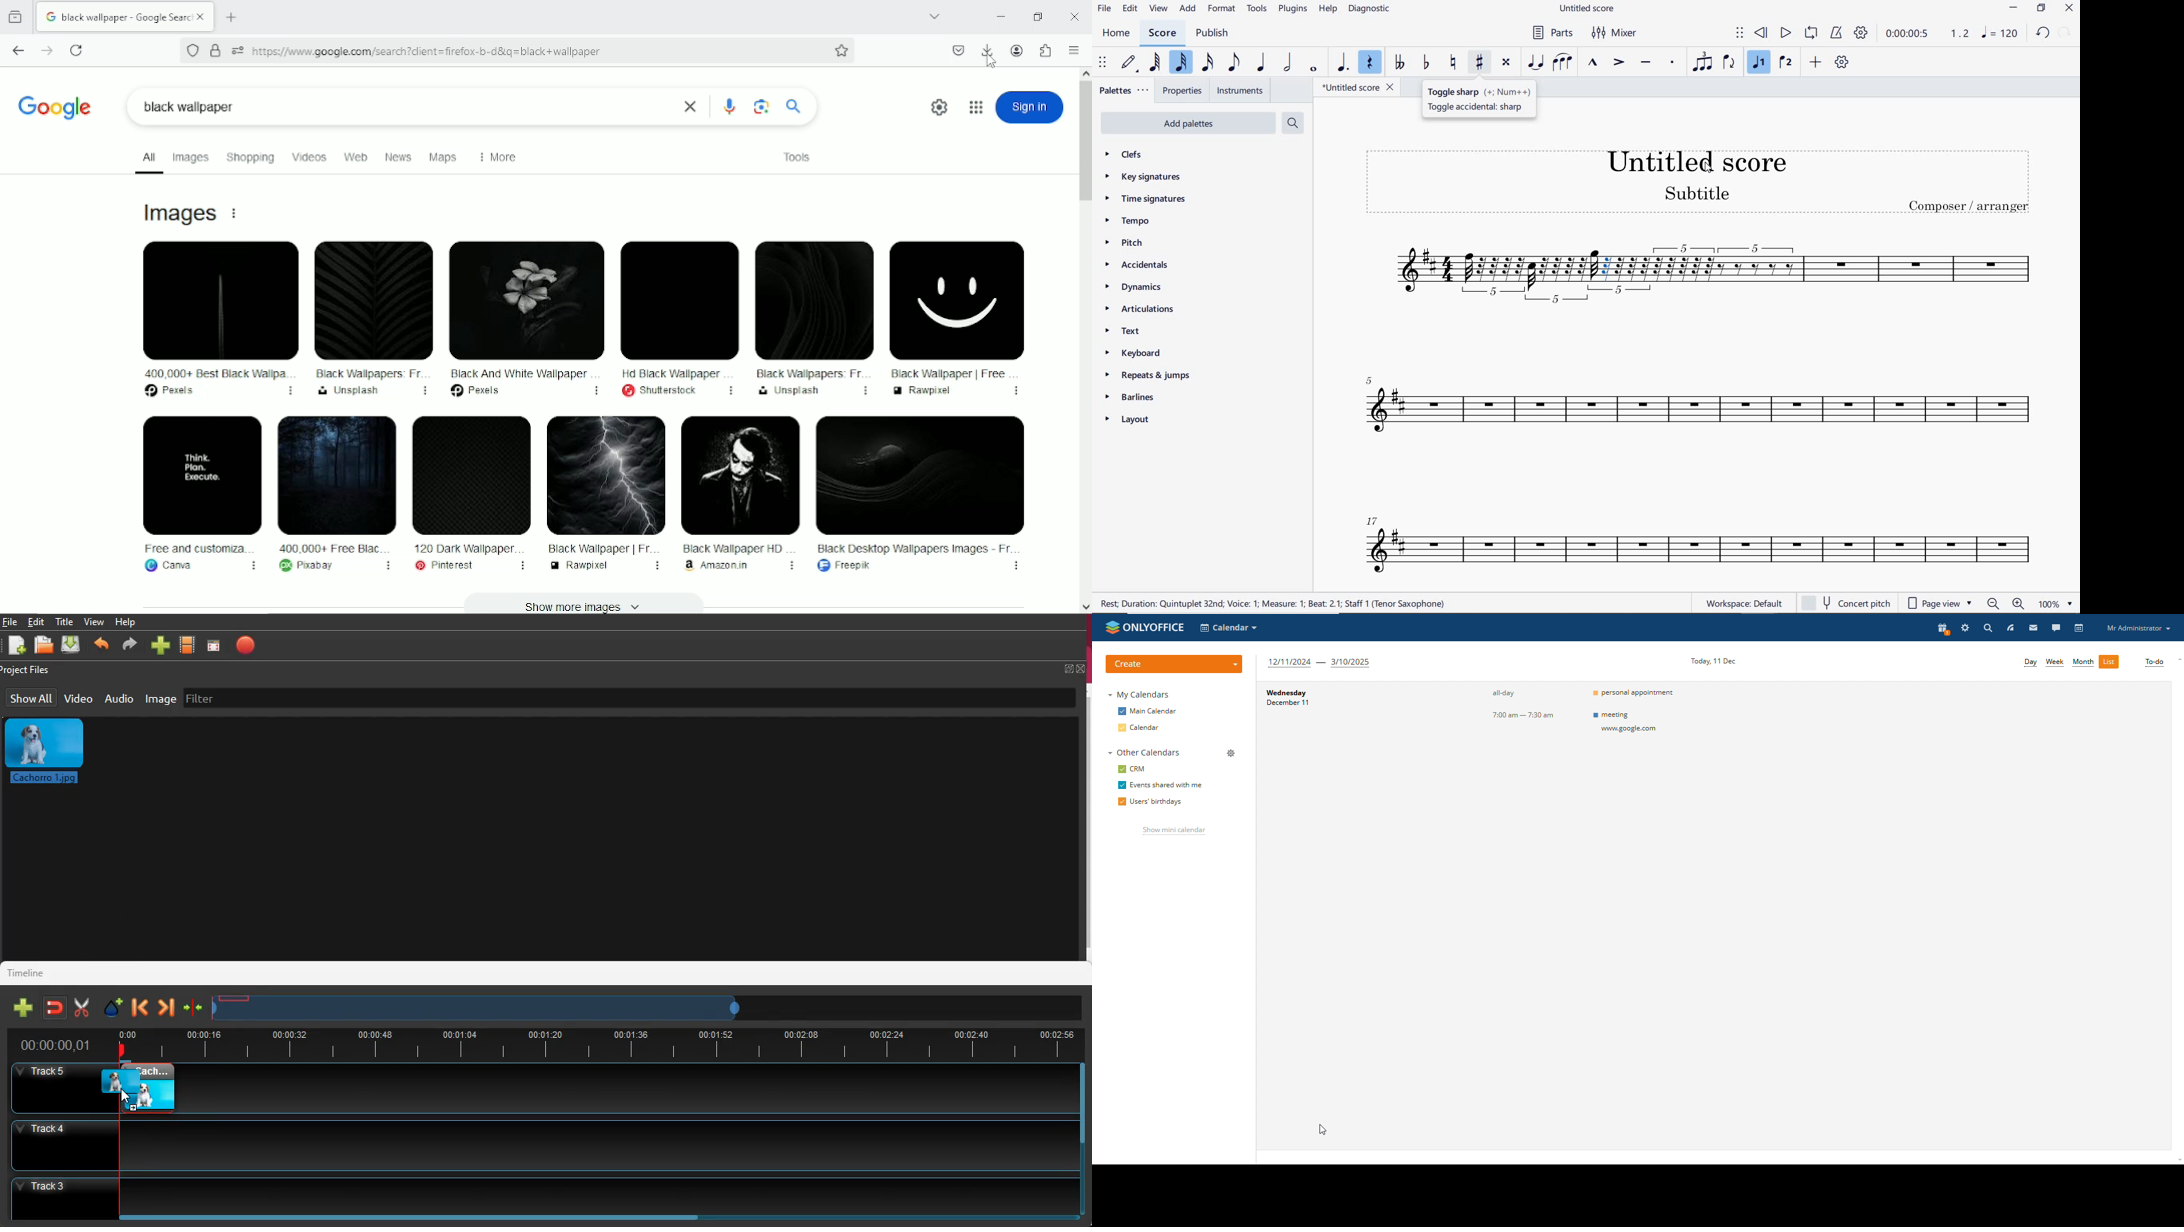  I want to click on More, so click(502, 155).